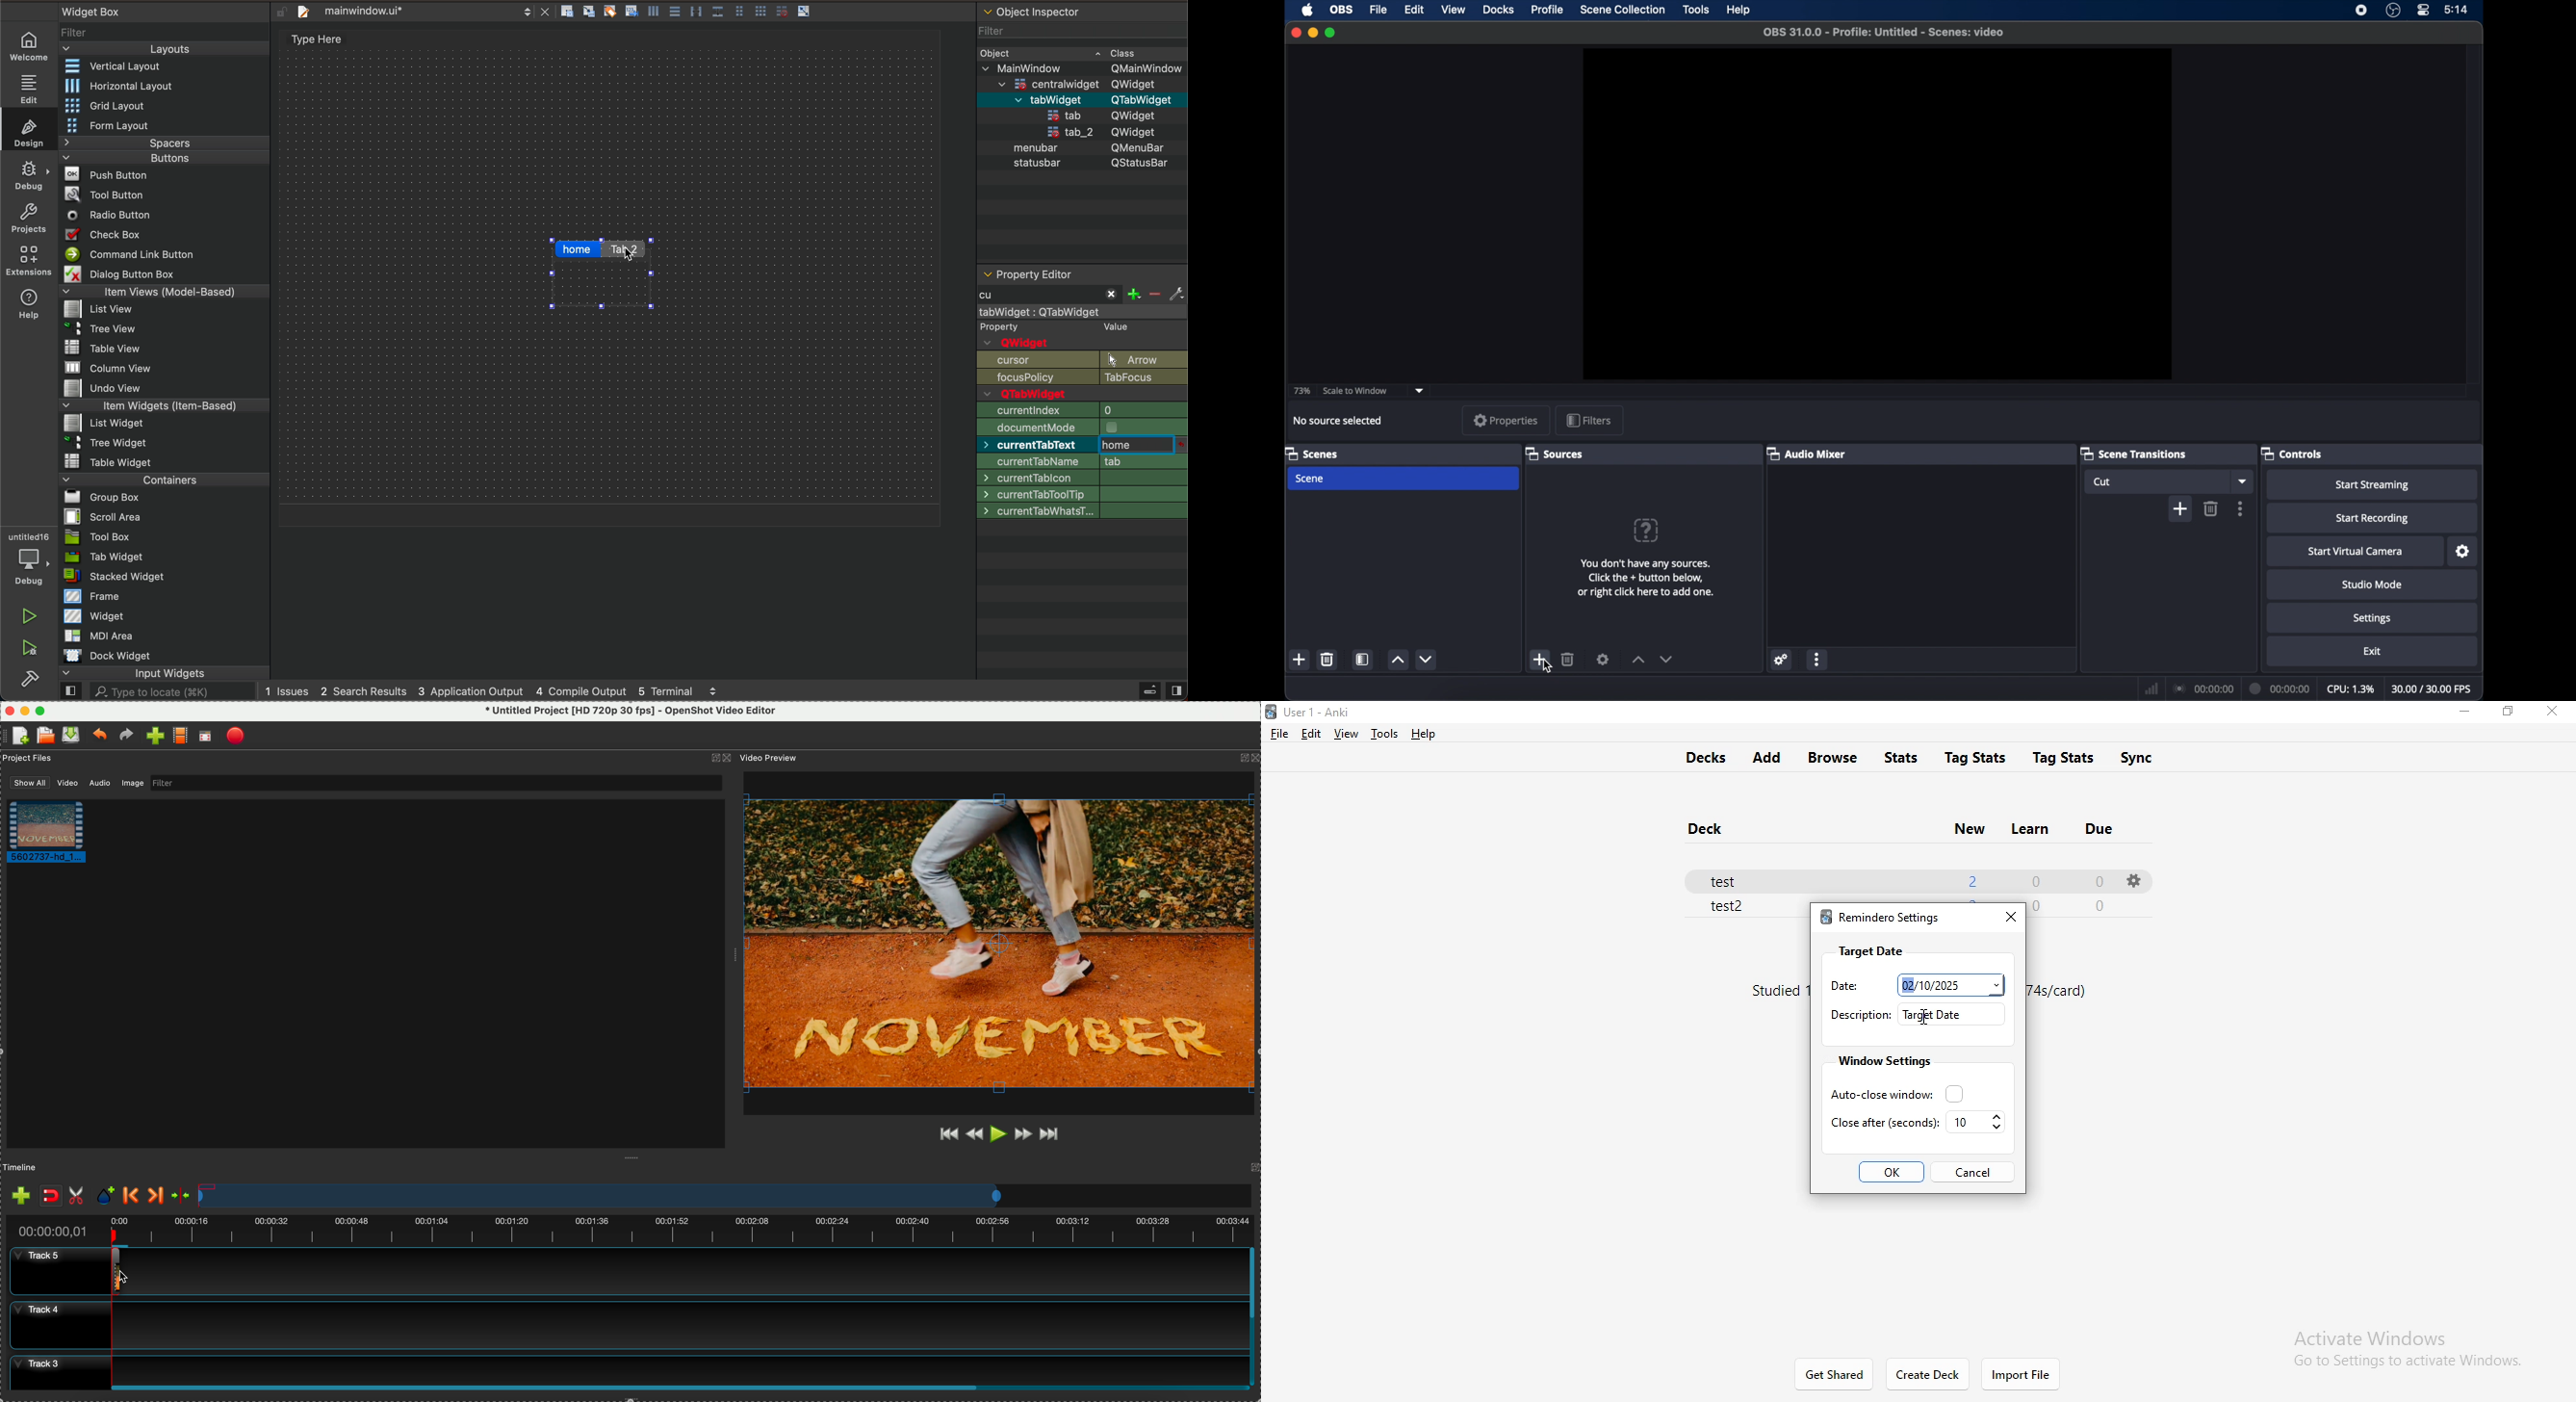 This screenshot has width=2576, height=1428. What do you see at coordinates (1548, 669) in the screenshot?
I see `Cursor` at bounding box center [1548, 669].